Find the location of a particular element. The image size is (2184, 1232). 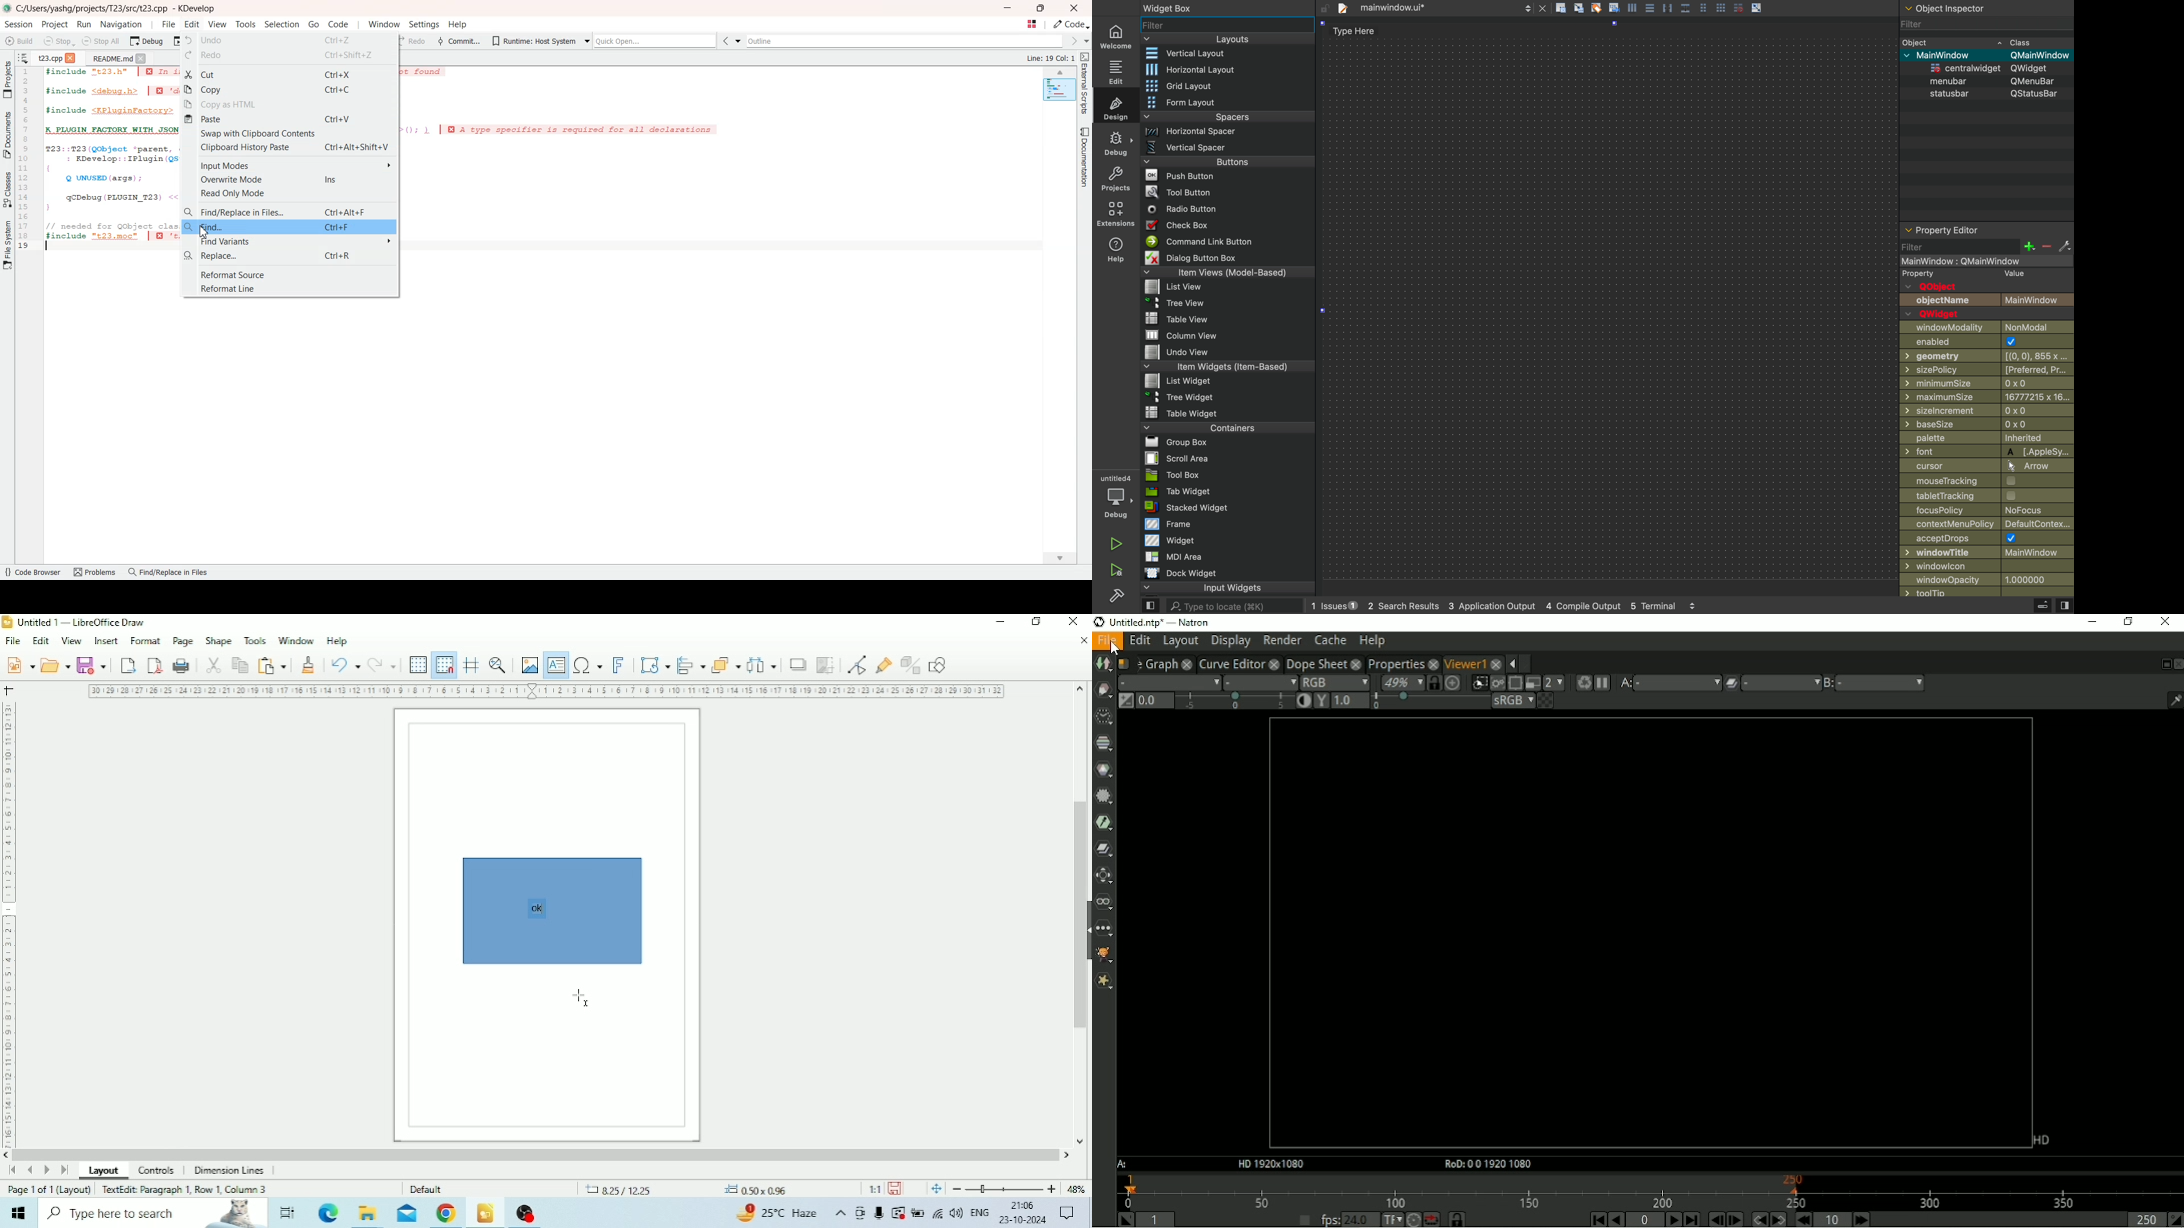

Close Document is located at coordinates (1083, 641).